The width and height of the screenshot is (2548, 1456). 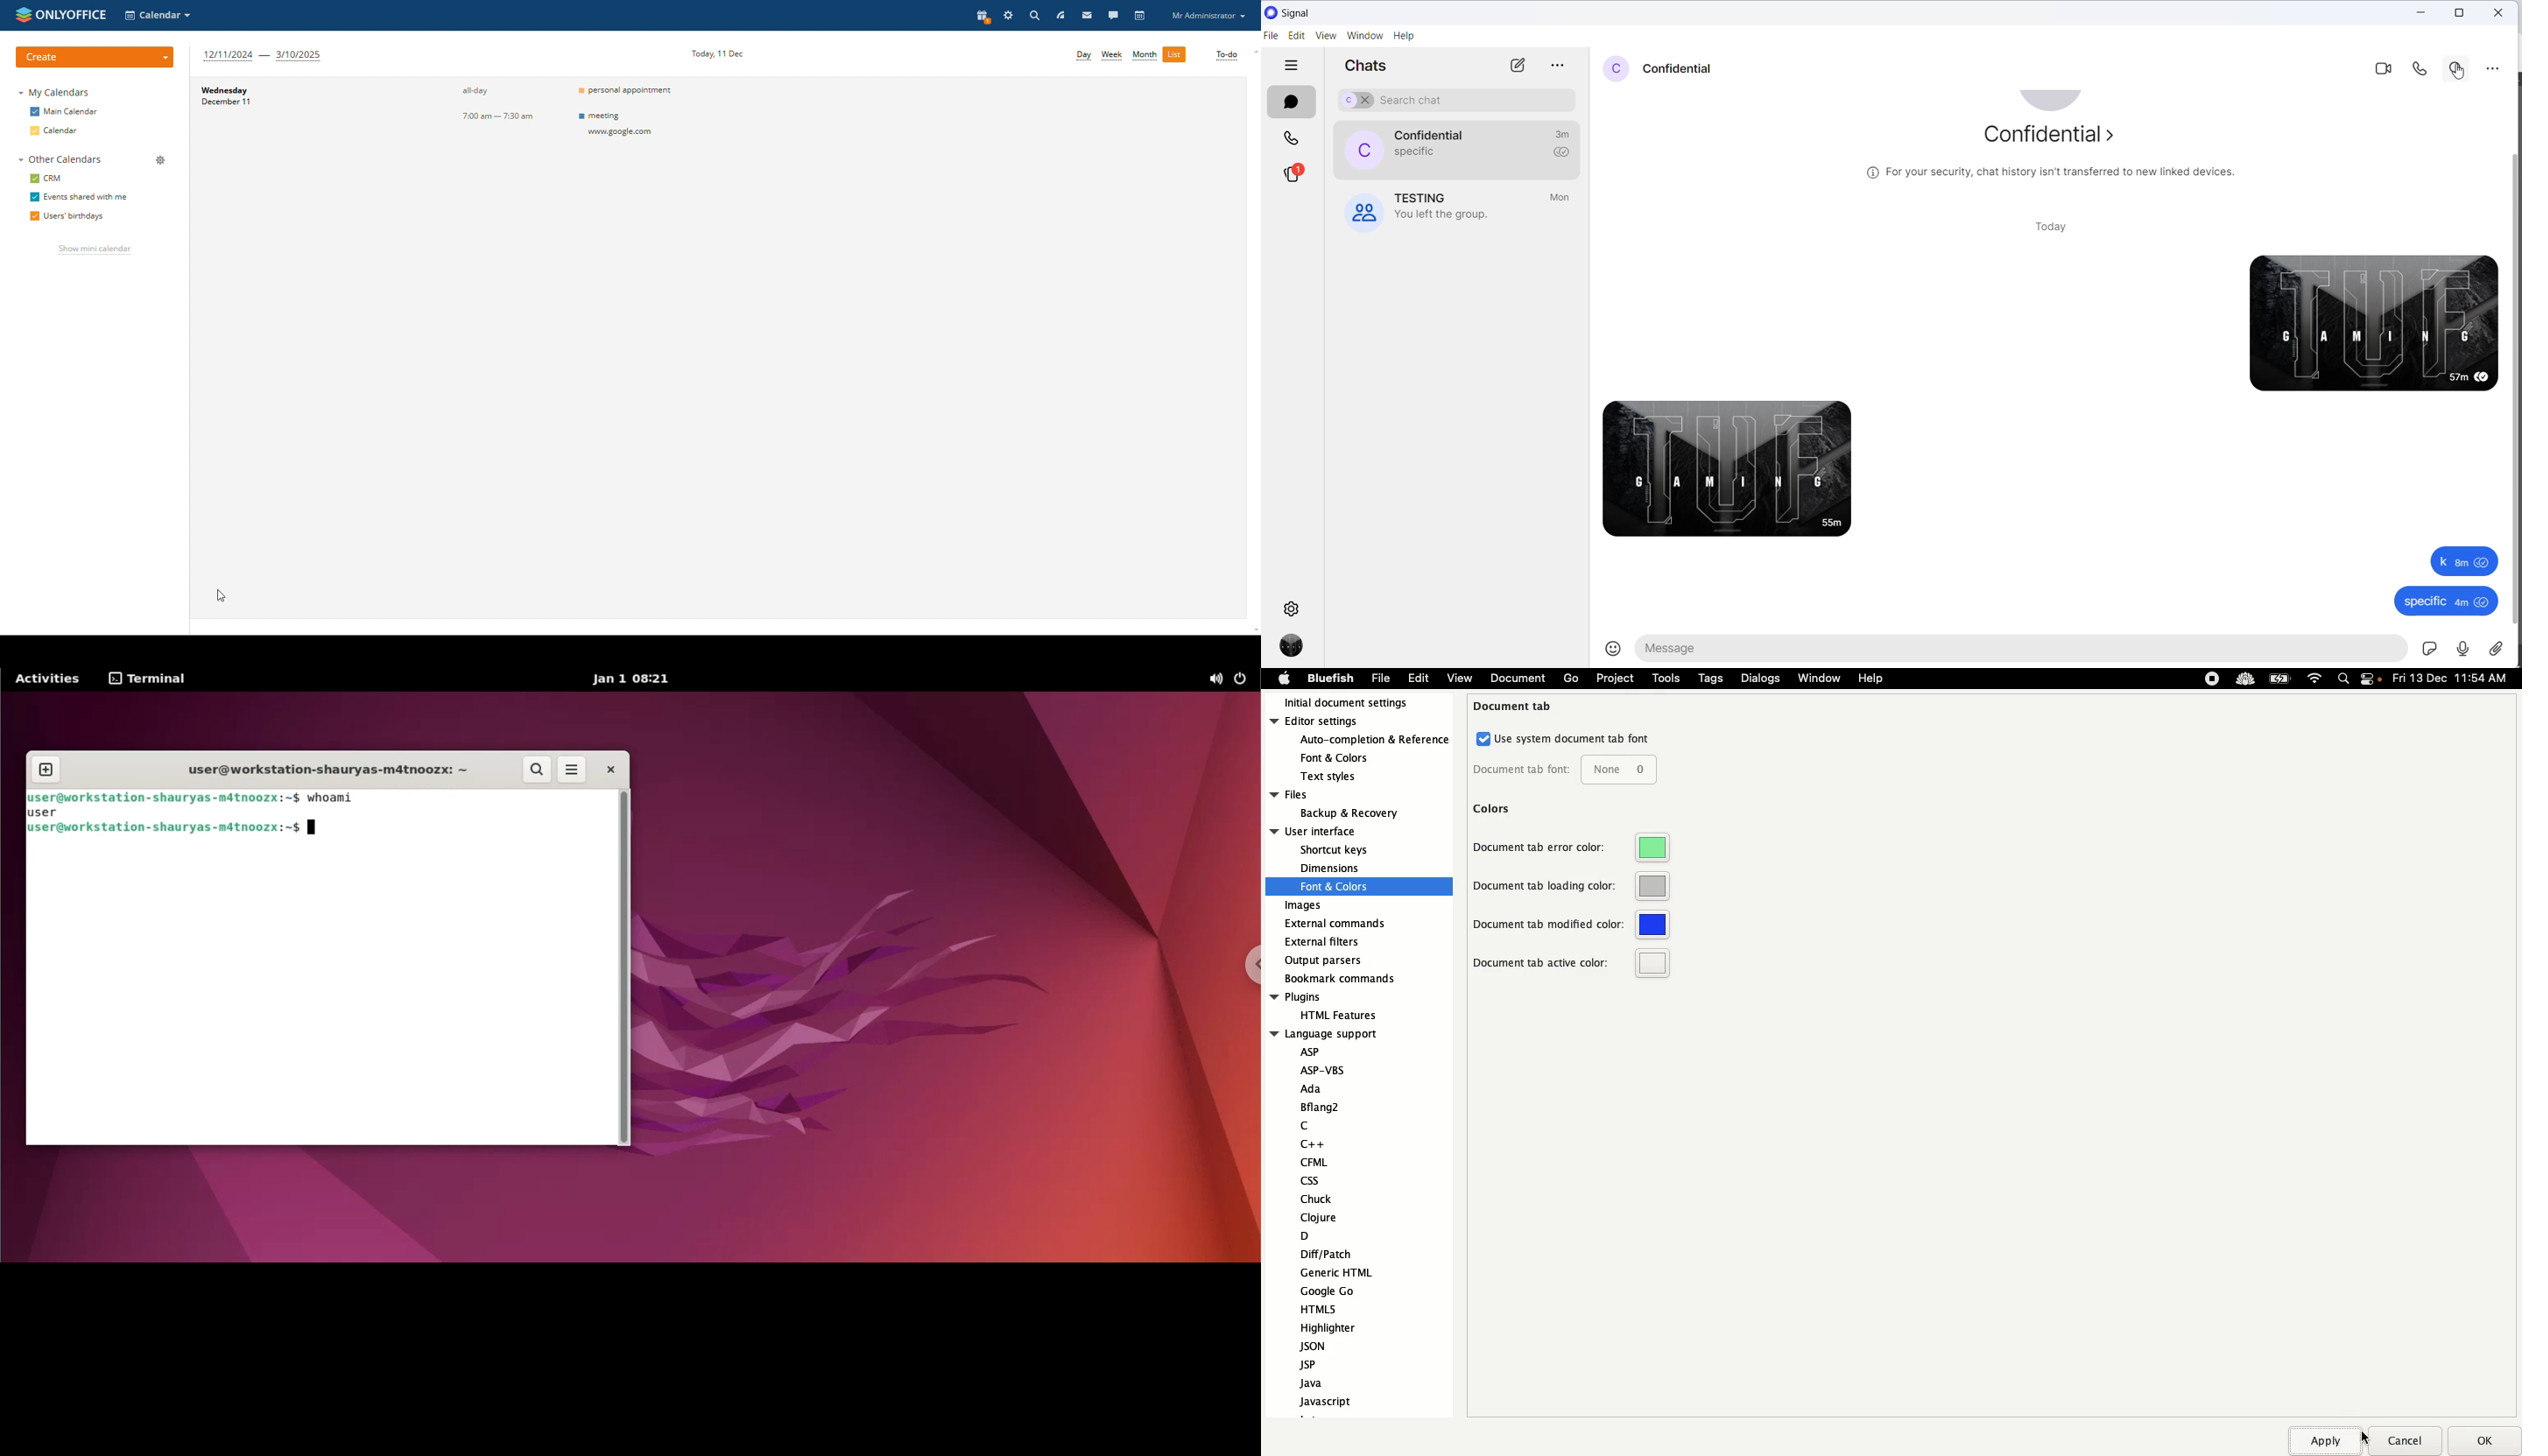 What do you see at coordinates (1335, 924) in the screenshot?
I see `External commands` at bounding box center [1335, 924].